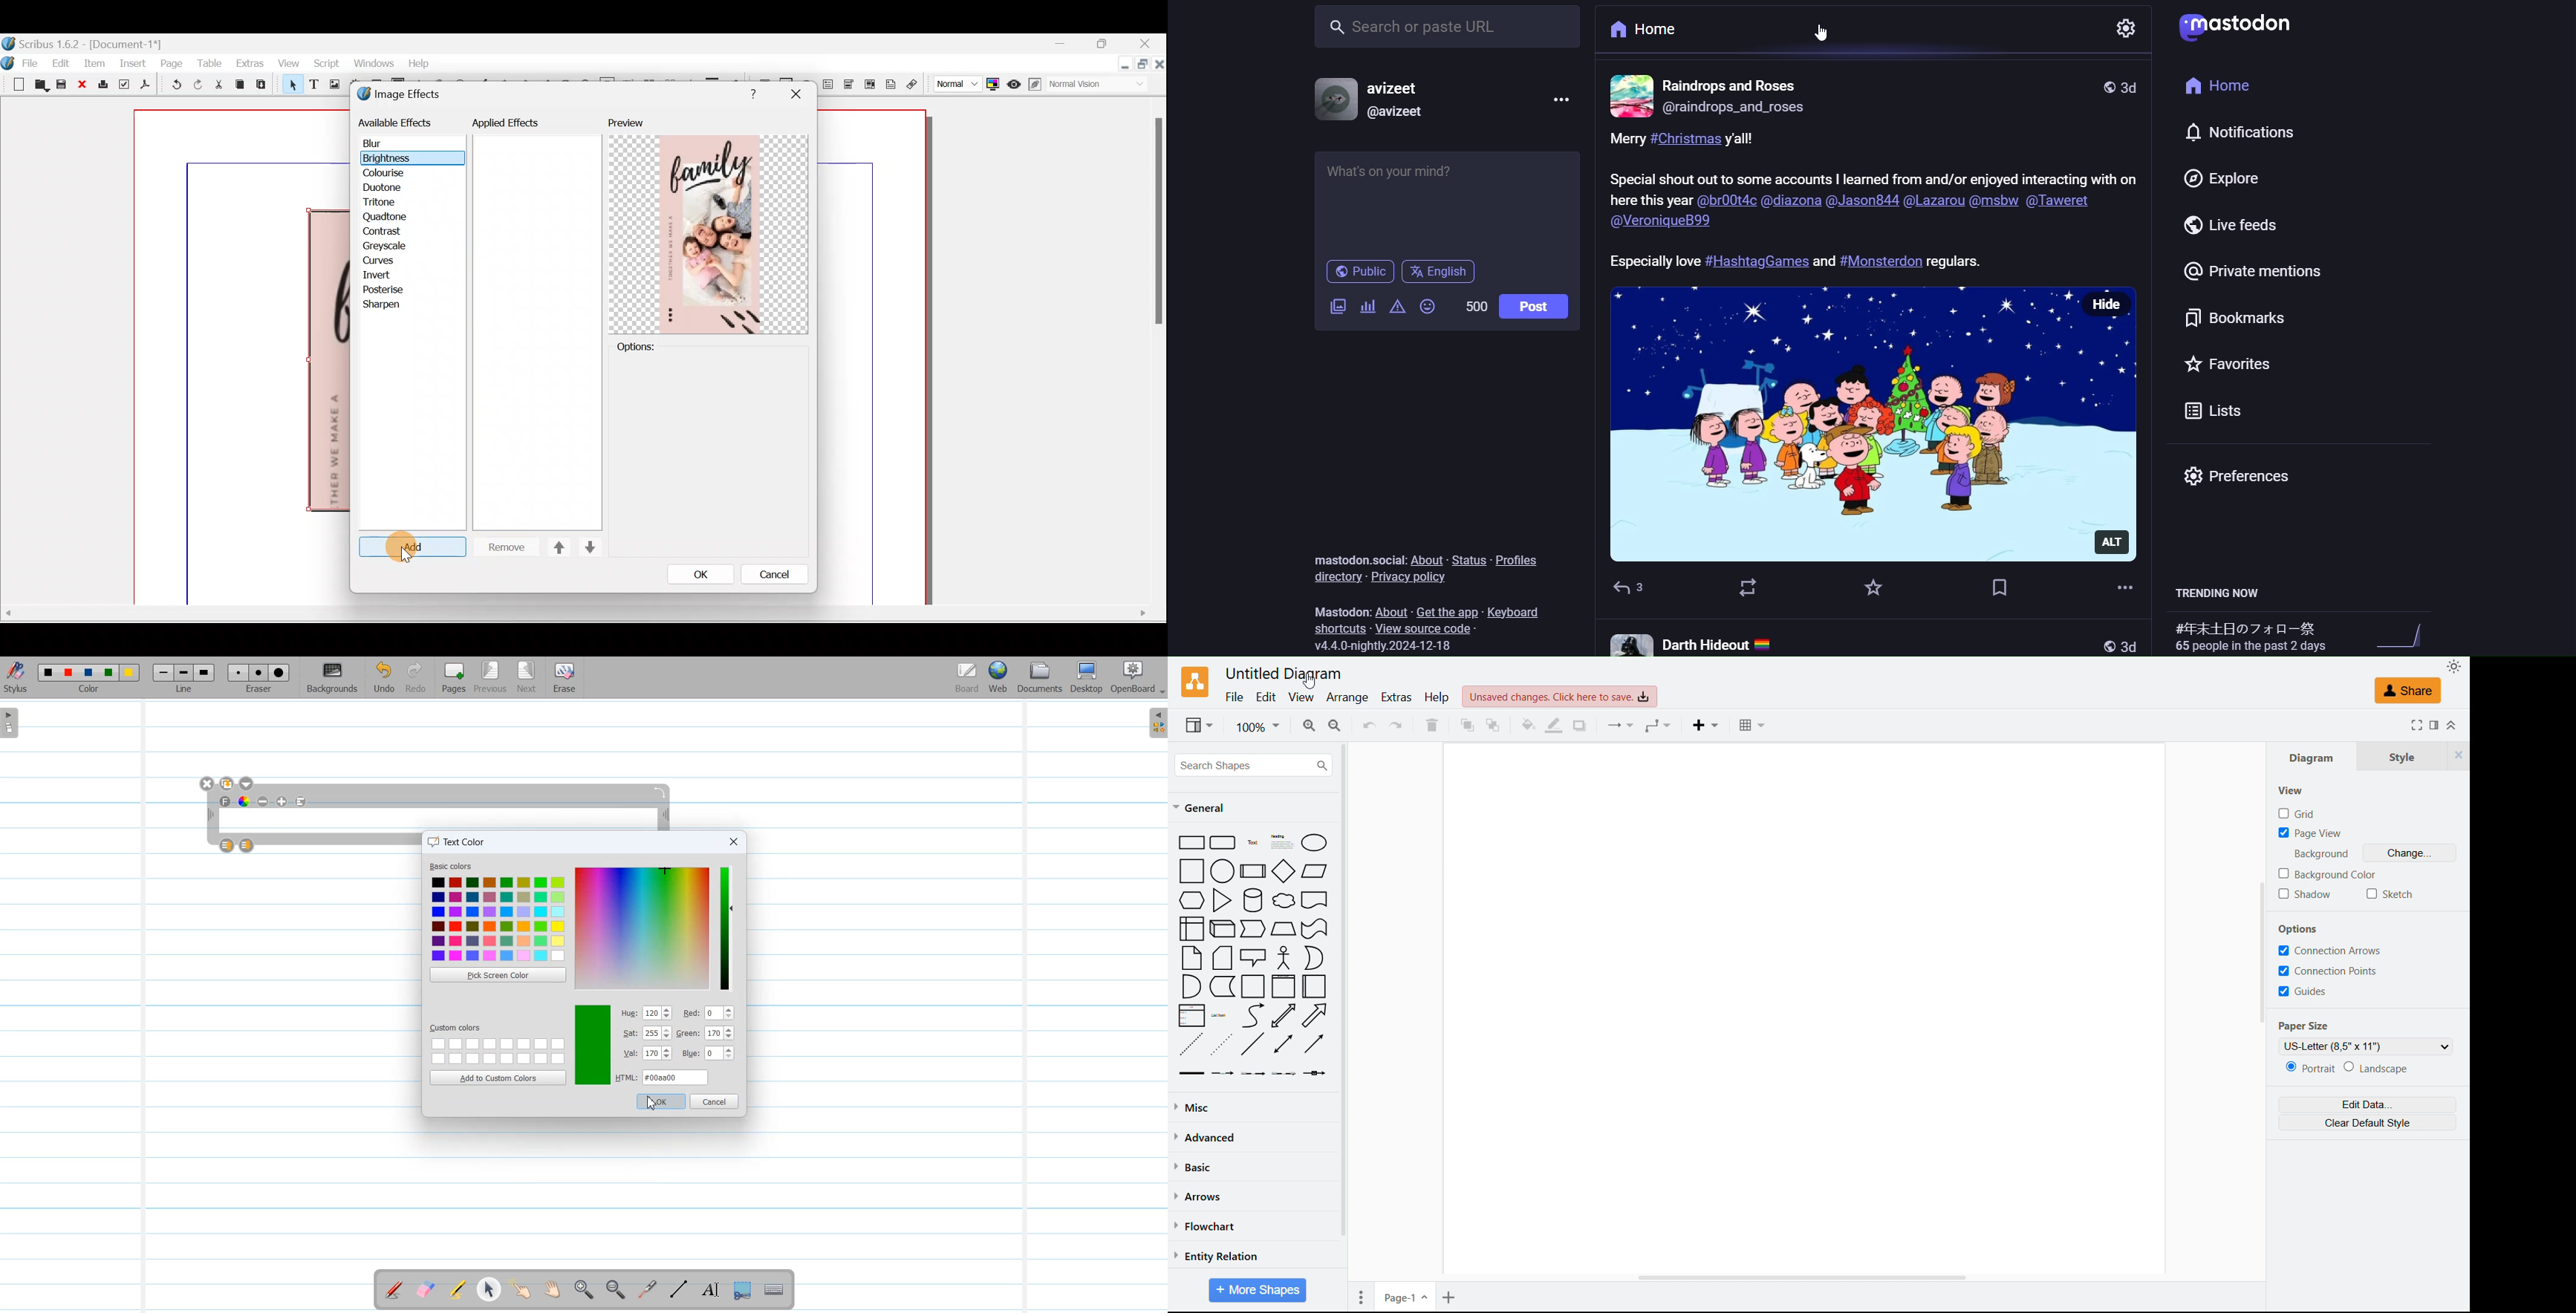 The height and width of the screenshot is (1316, 2576). What do you see at coordinates (9, 61) in the screenshot?
I see `Logo` at bounding box center [9, 61].